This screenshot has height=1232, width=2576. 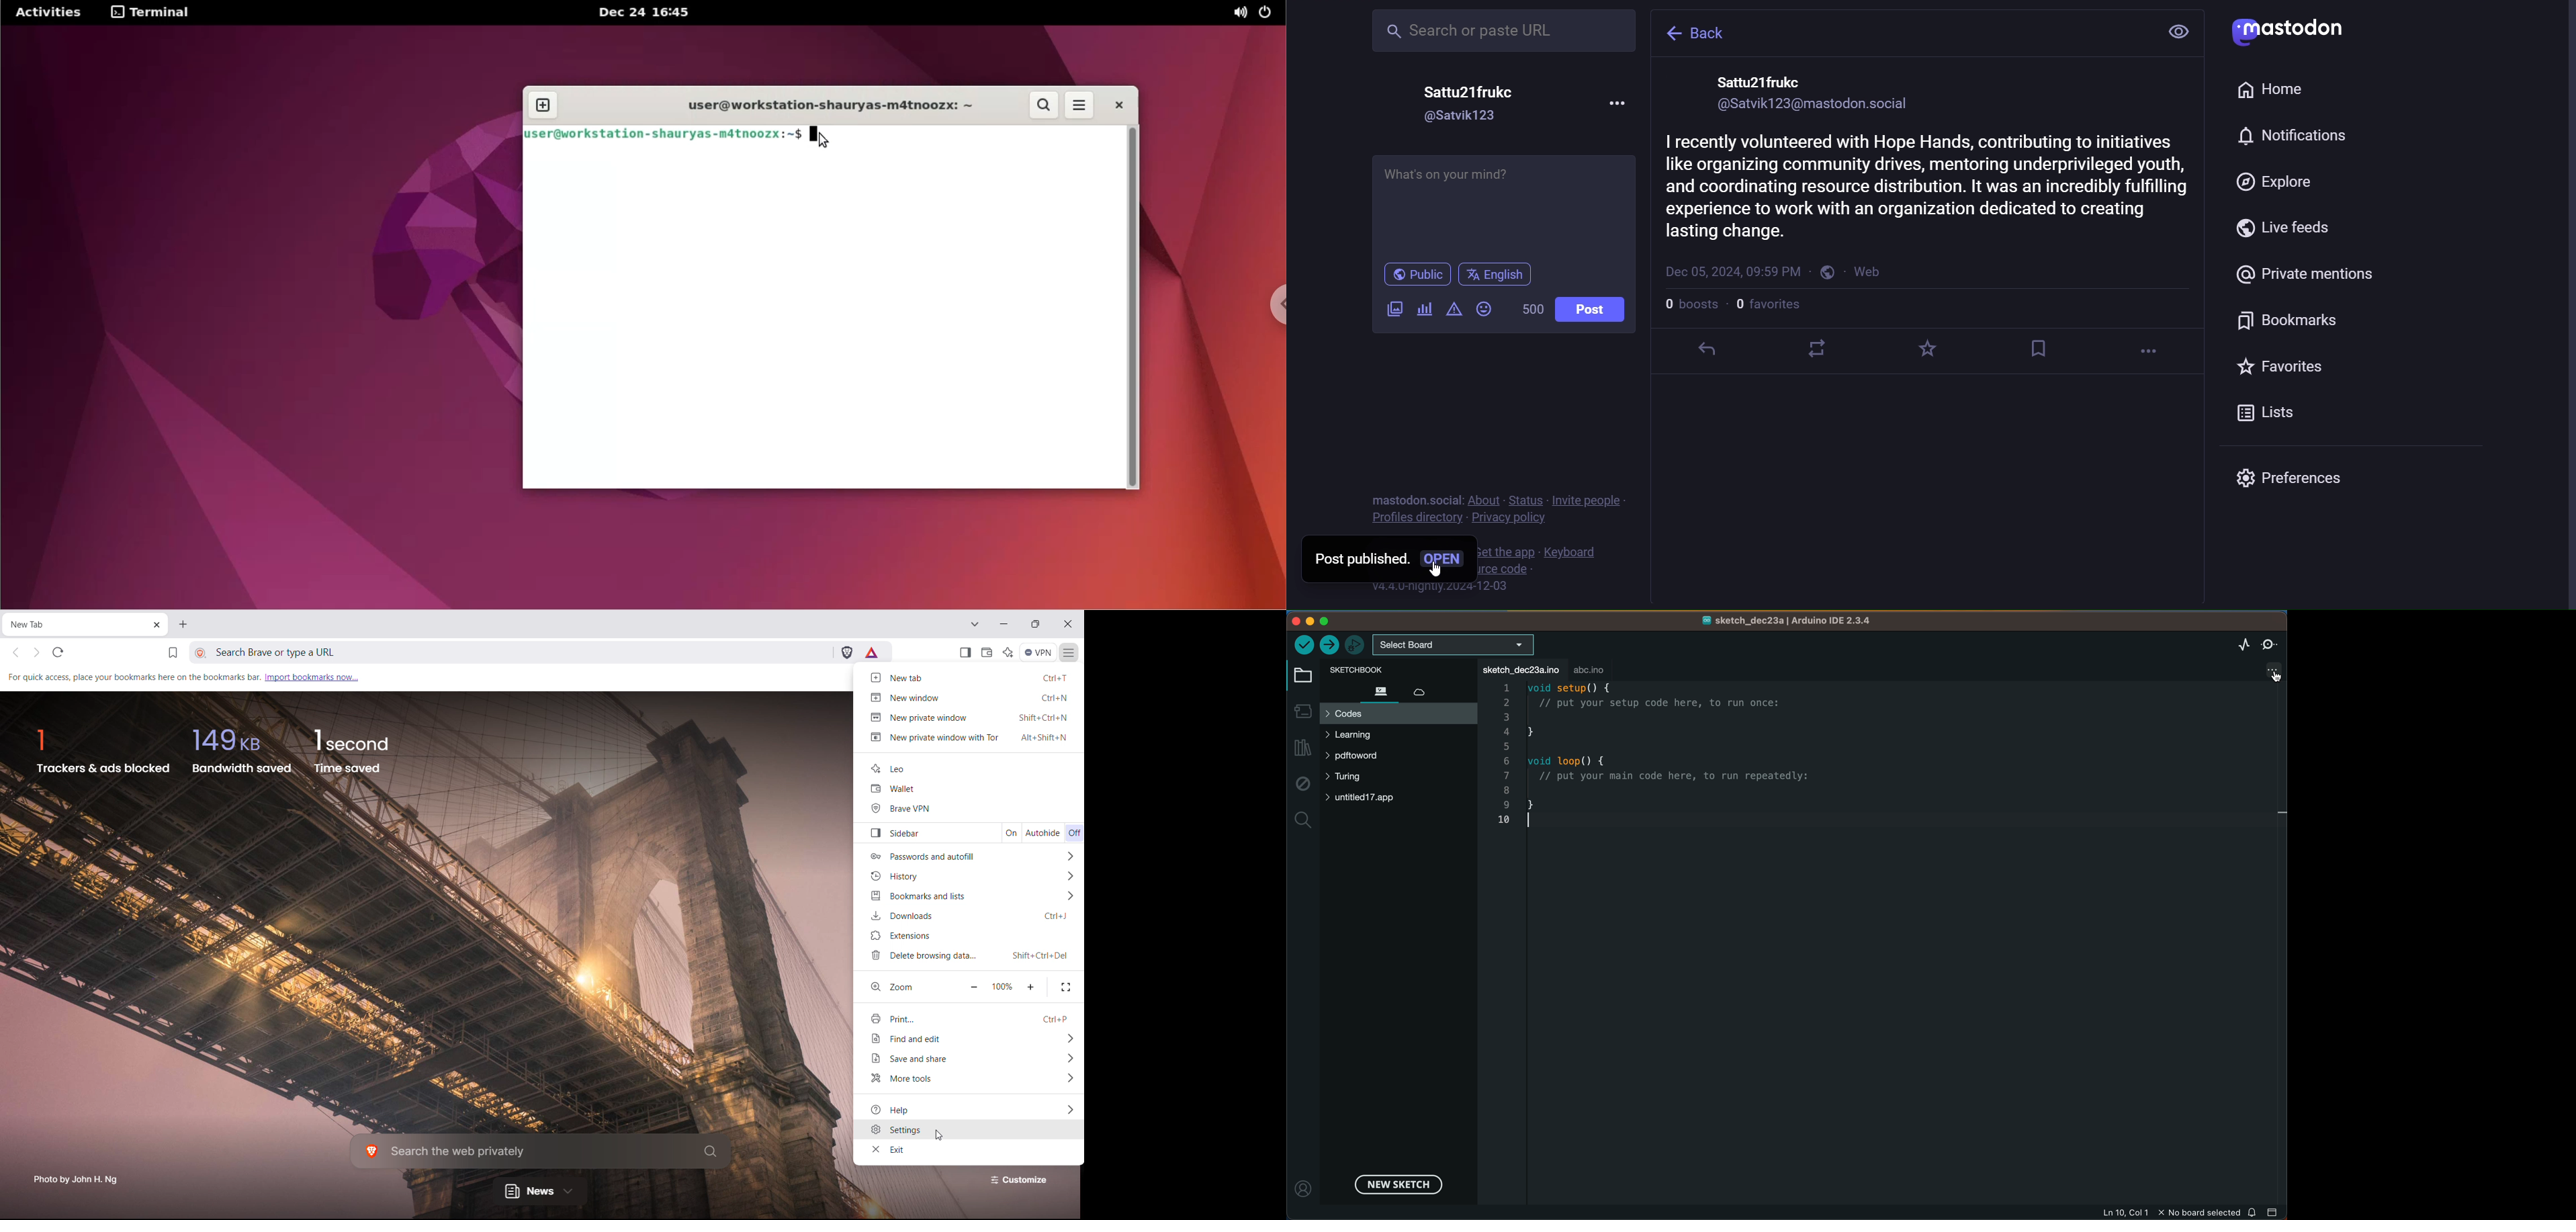 What do you see at coordinates (542, 1151) in the screenshot?
I see `search in the web privately` at bounding box center [542, 1151].